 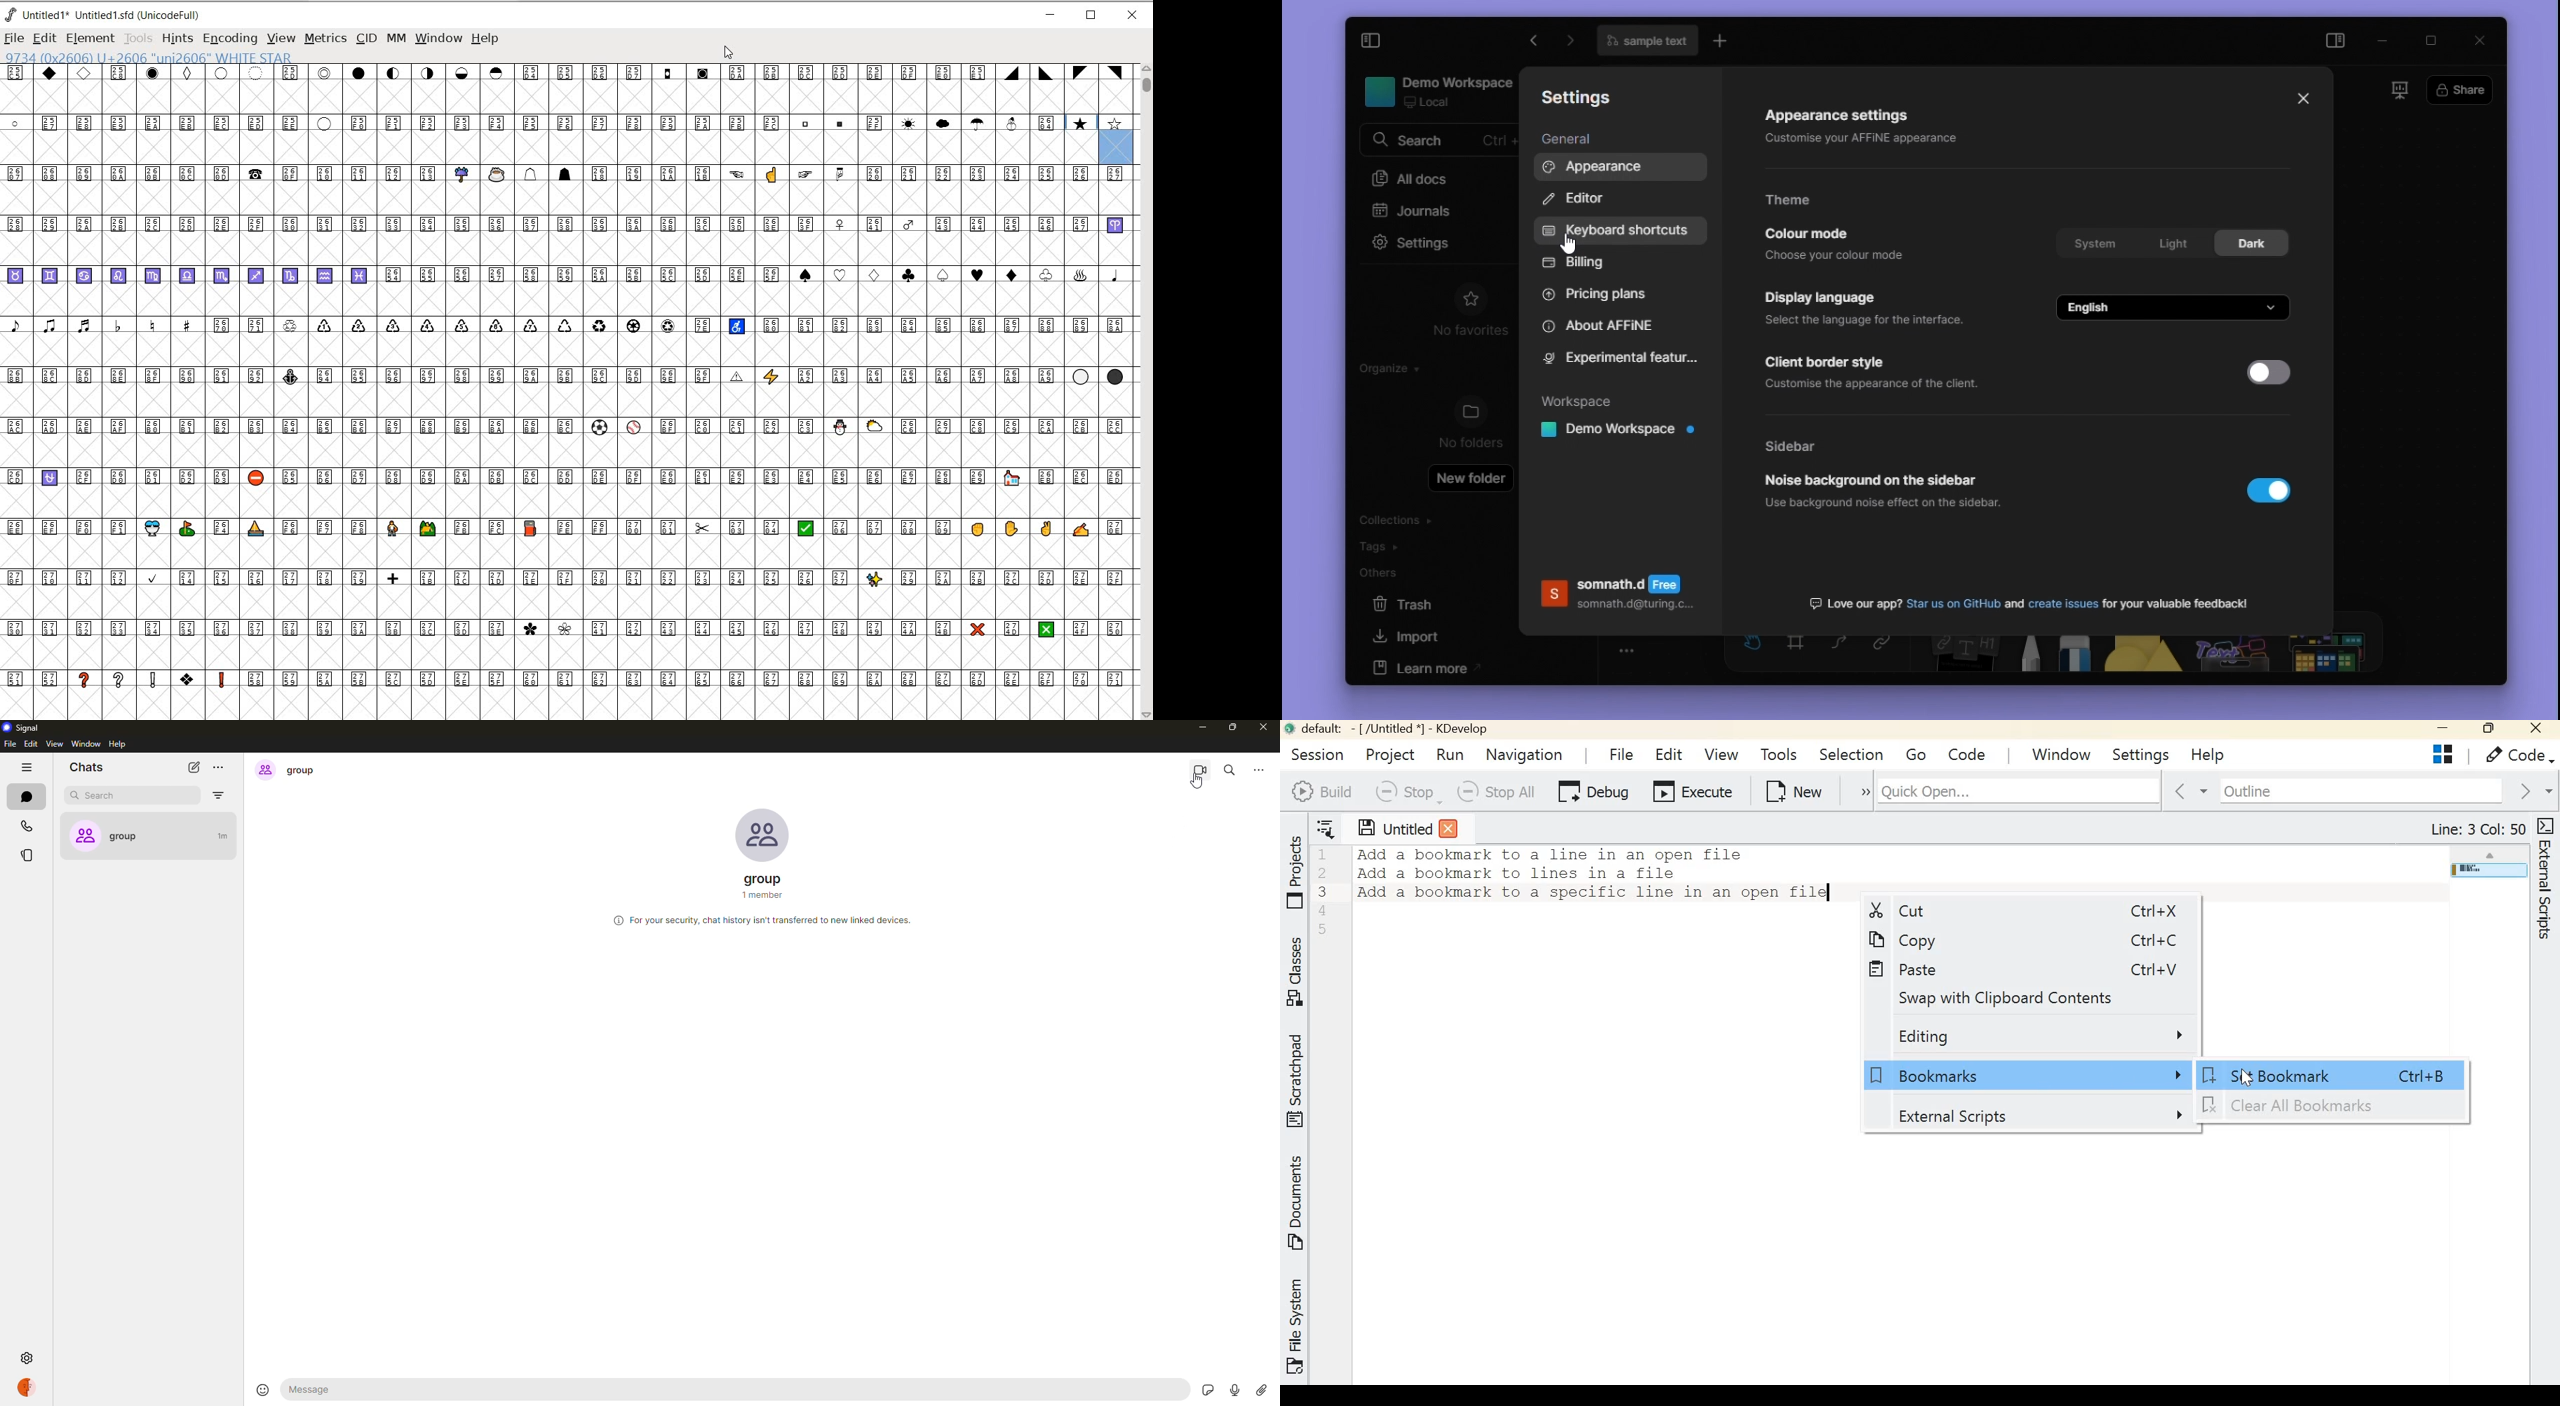 I want to click on System, so click(x=2095, y=243).